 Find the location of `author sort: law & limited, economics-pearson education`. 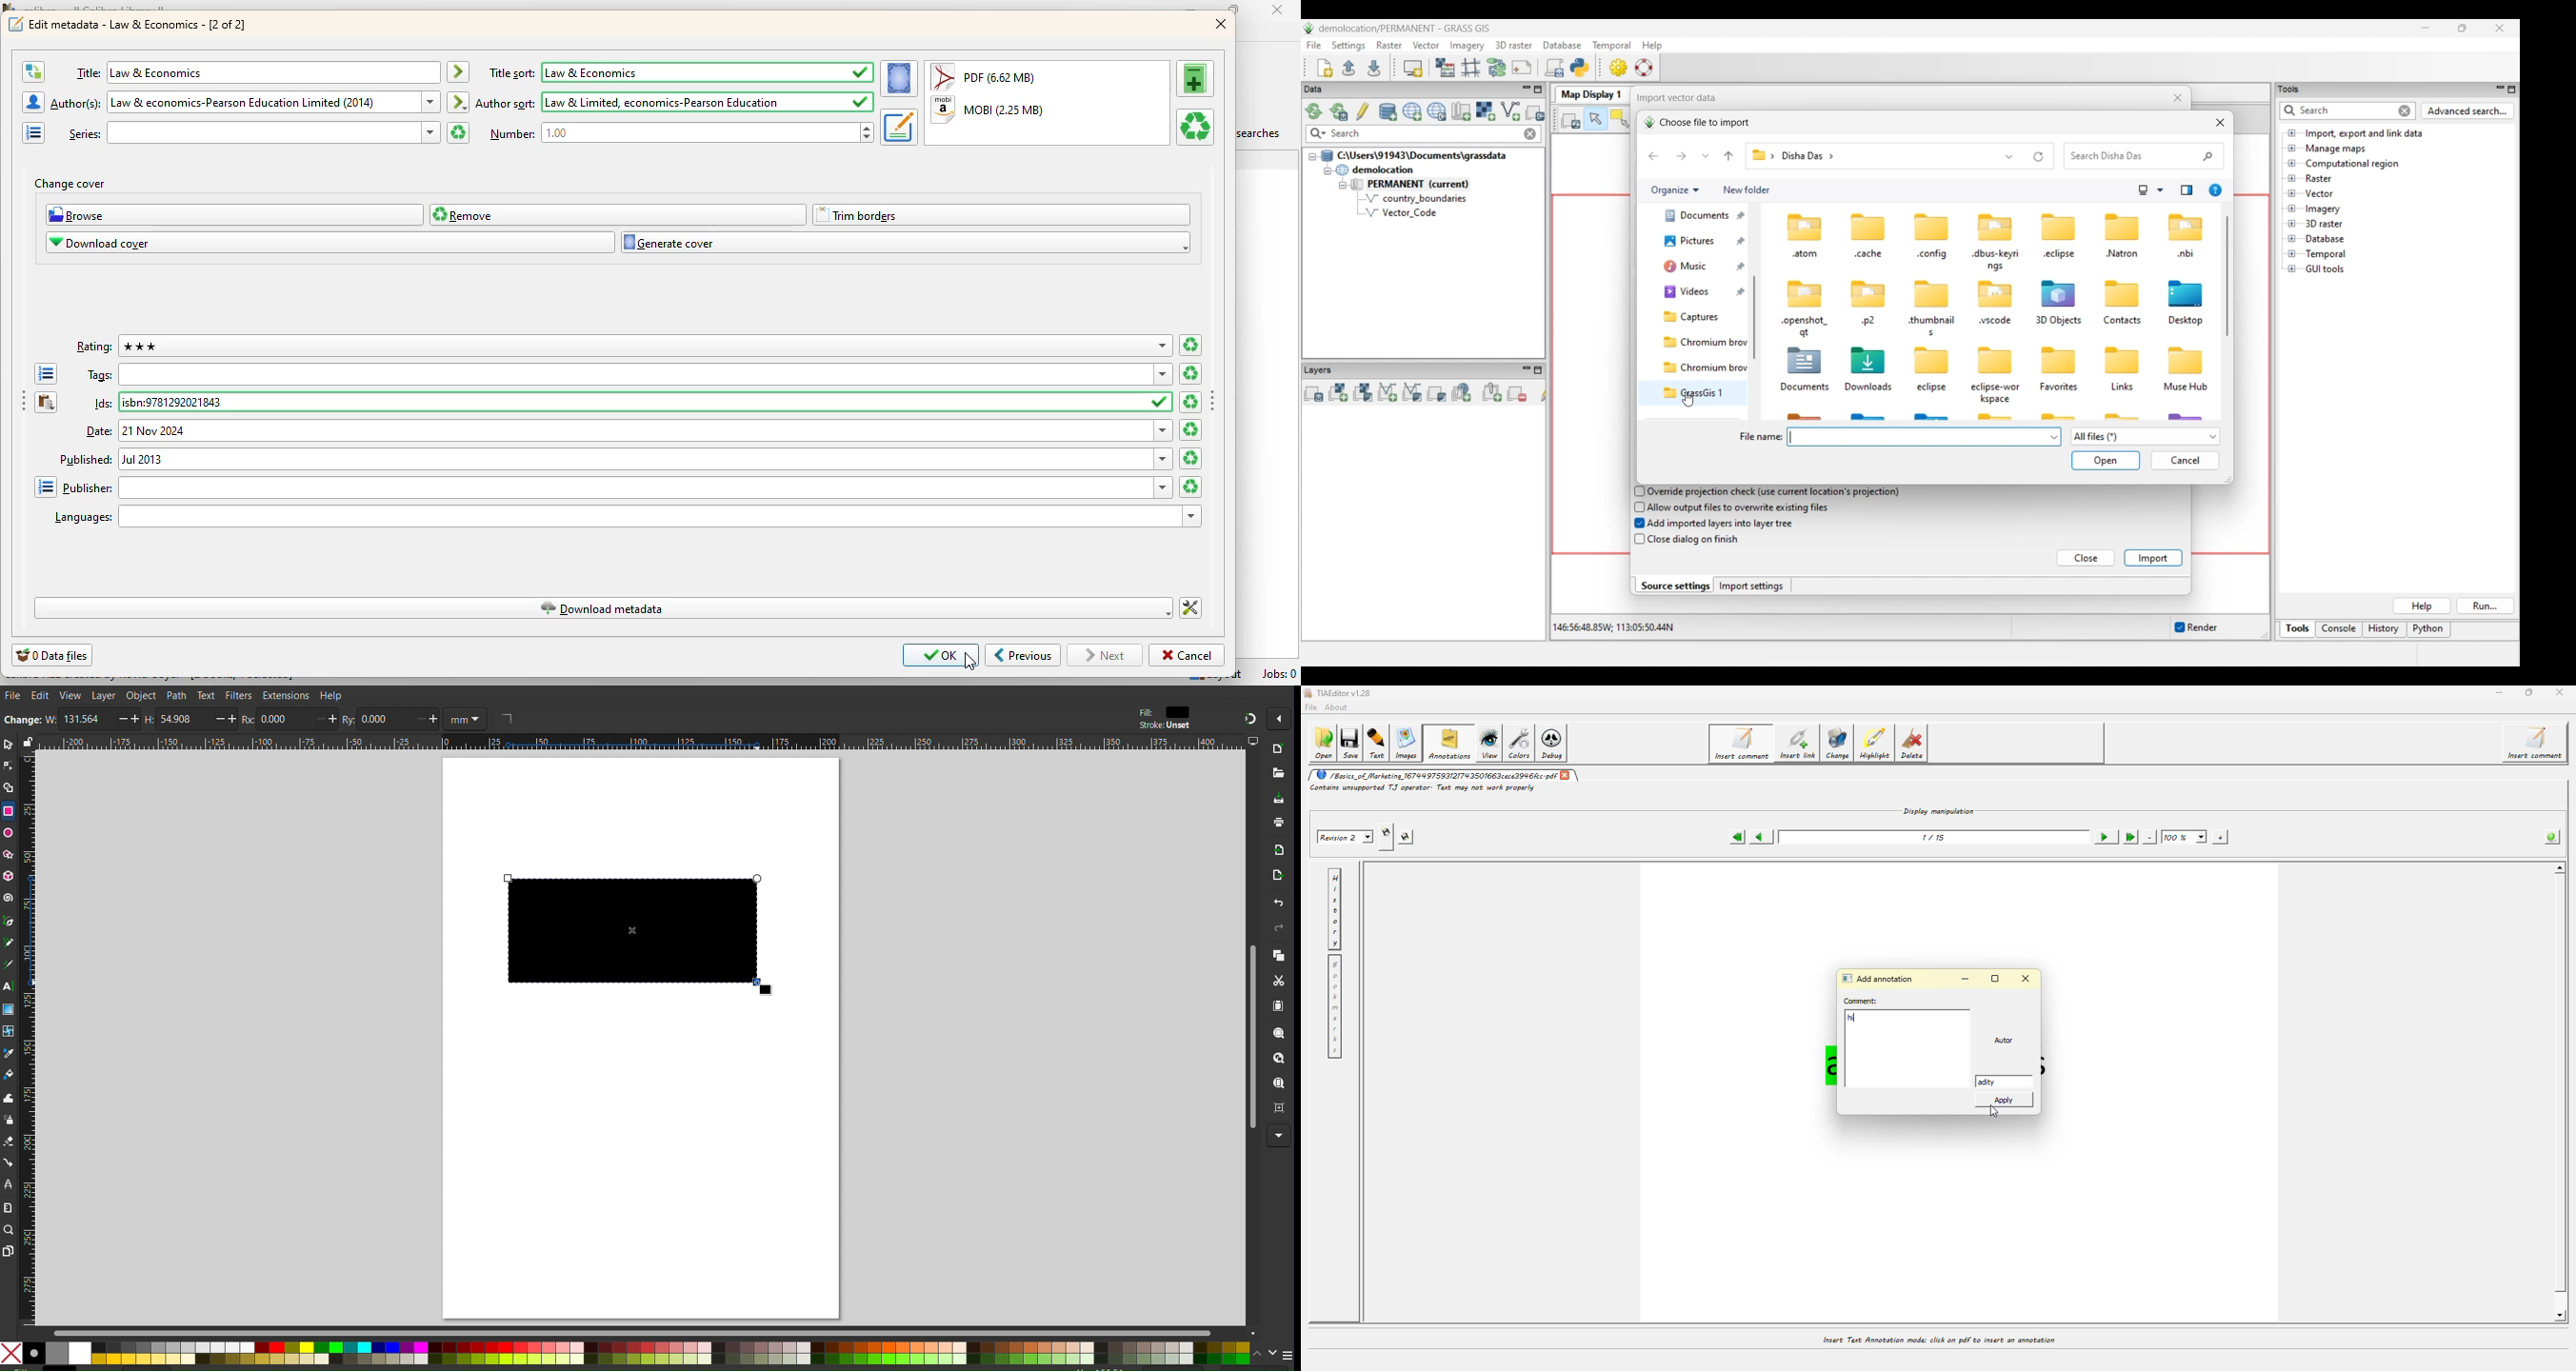

author sort: law & limited, economics-pearson education is located at coordinates (674, 102).